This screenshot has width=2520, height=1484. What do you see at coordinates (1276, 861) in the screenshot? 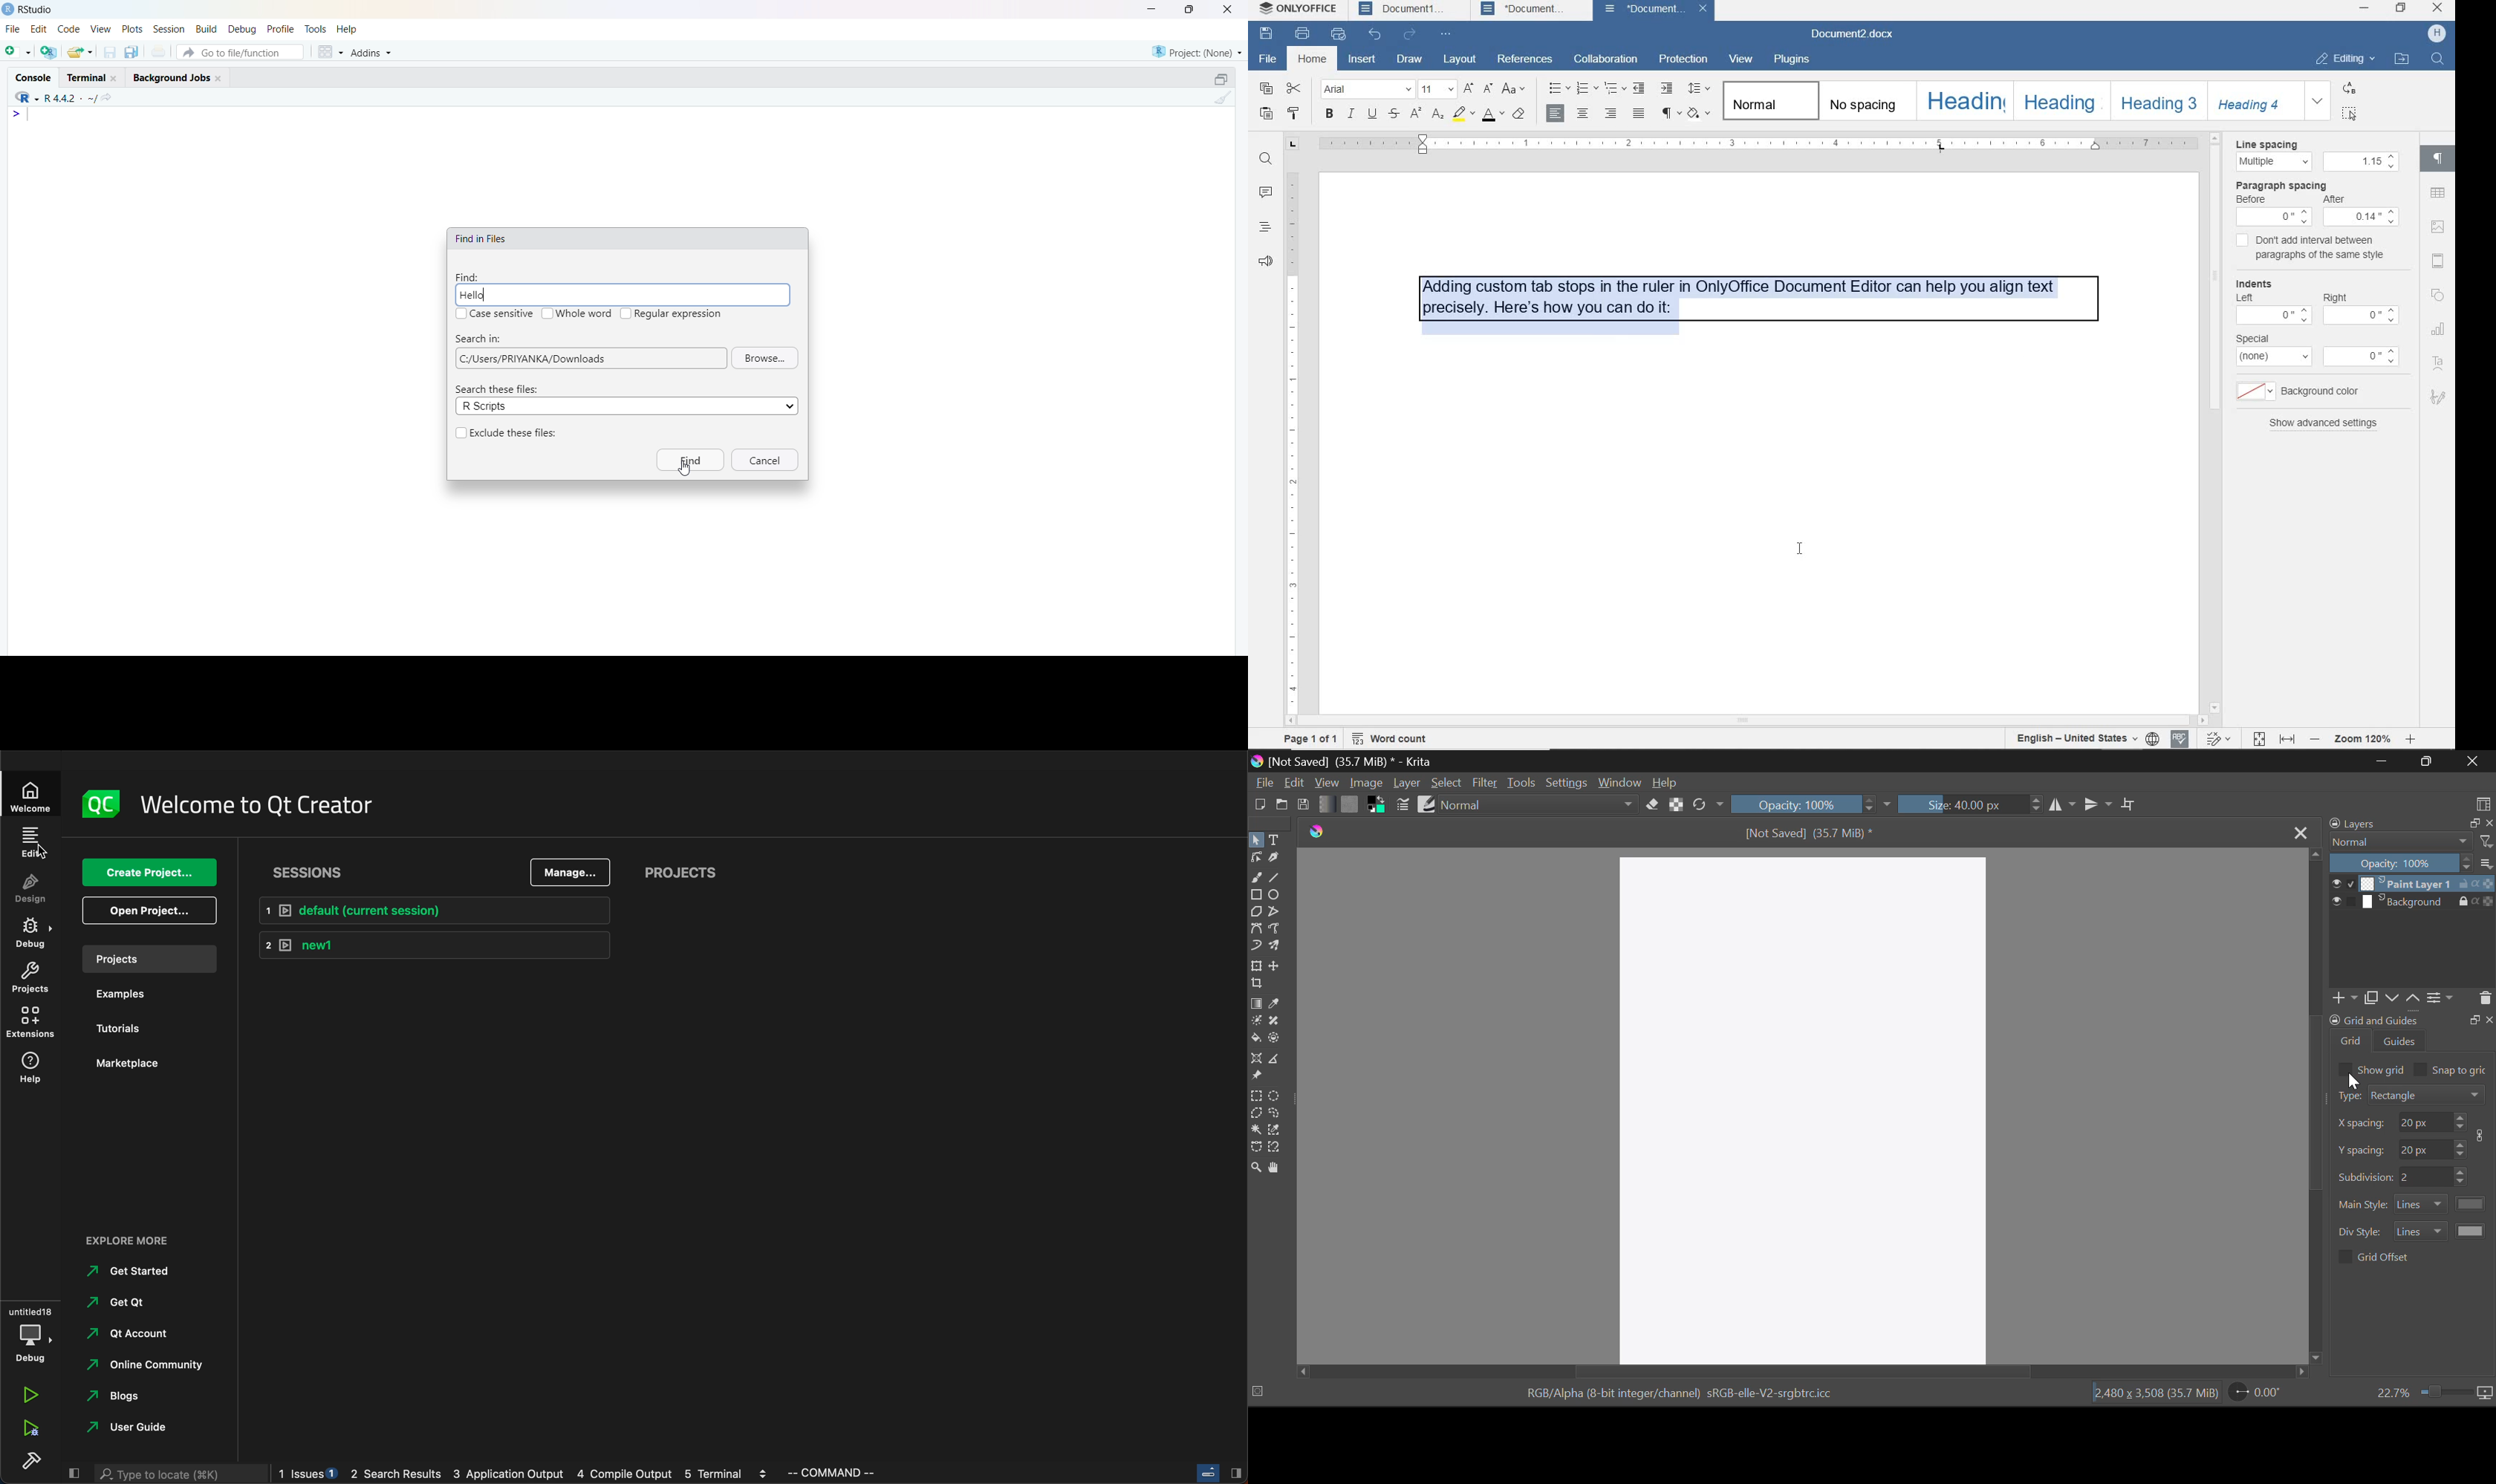
I see `Calligraphic Tool` at bounding box center [1276, 861].